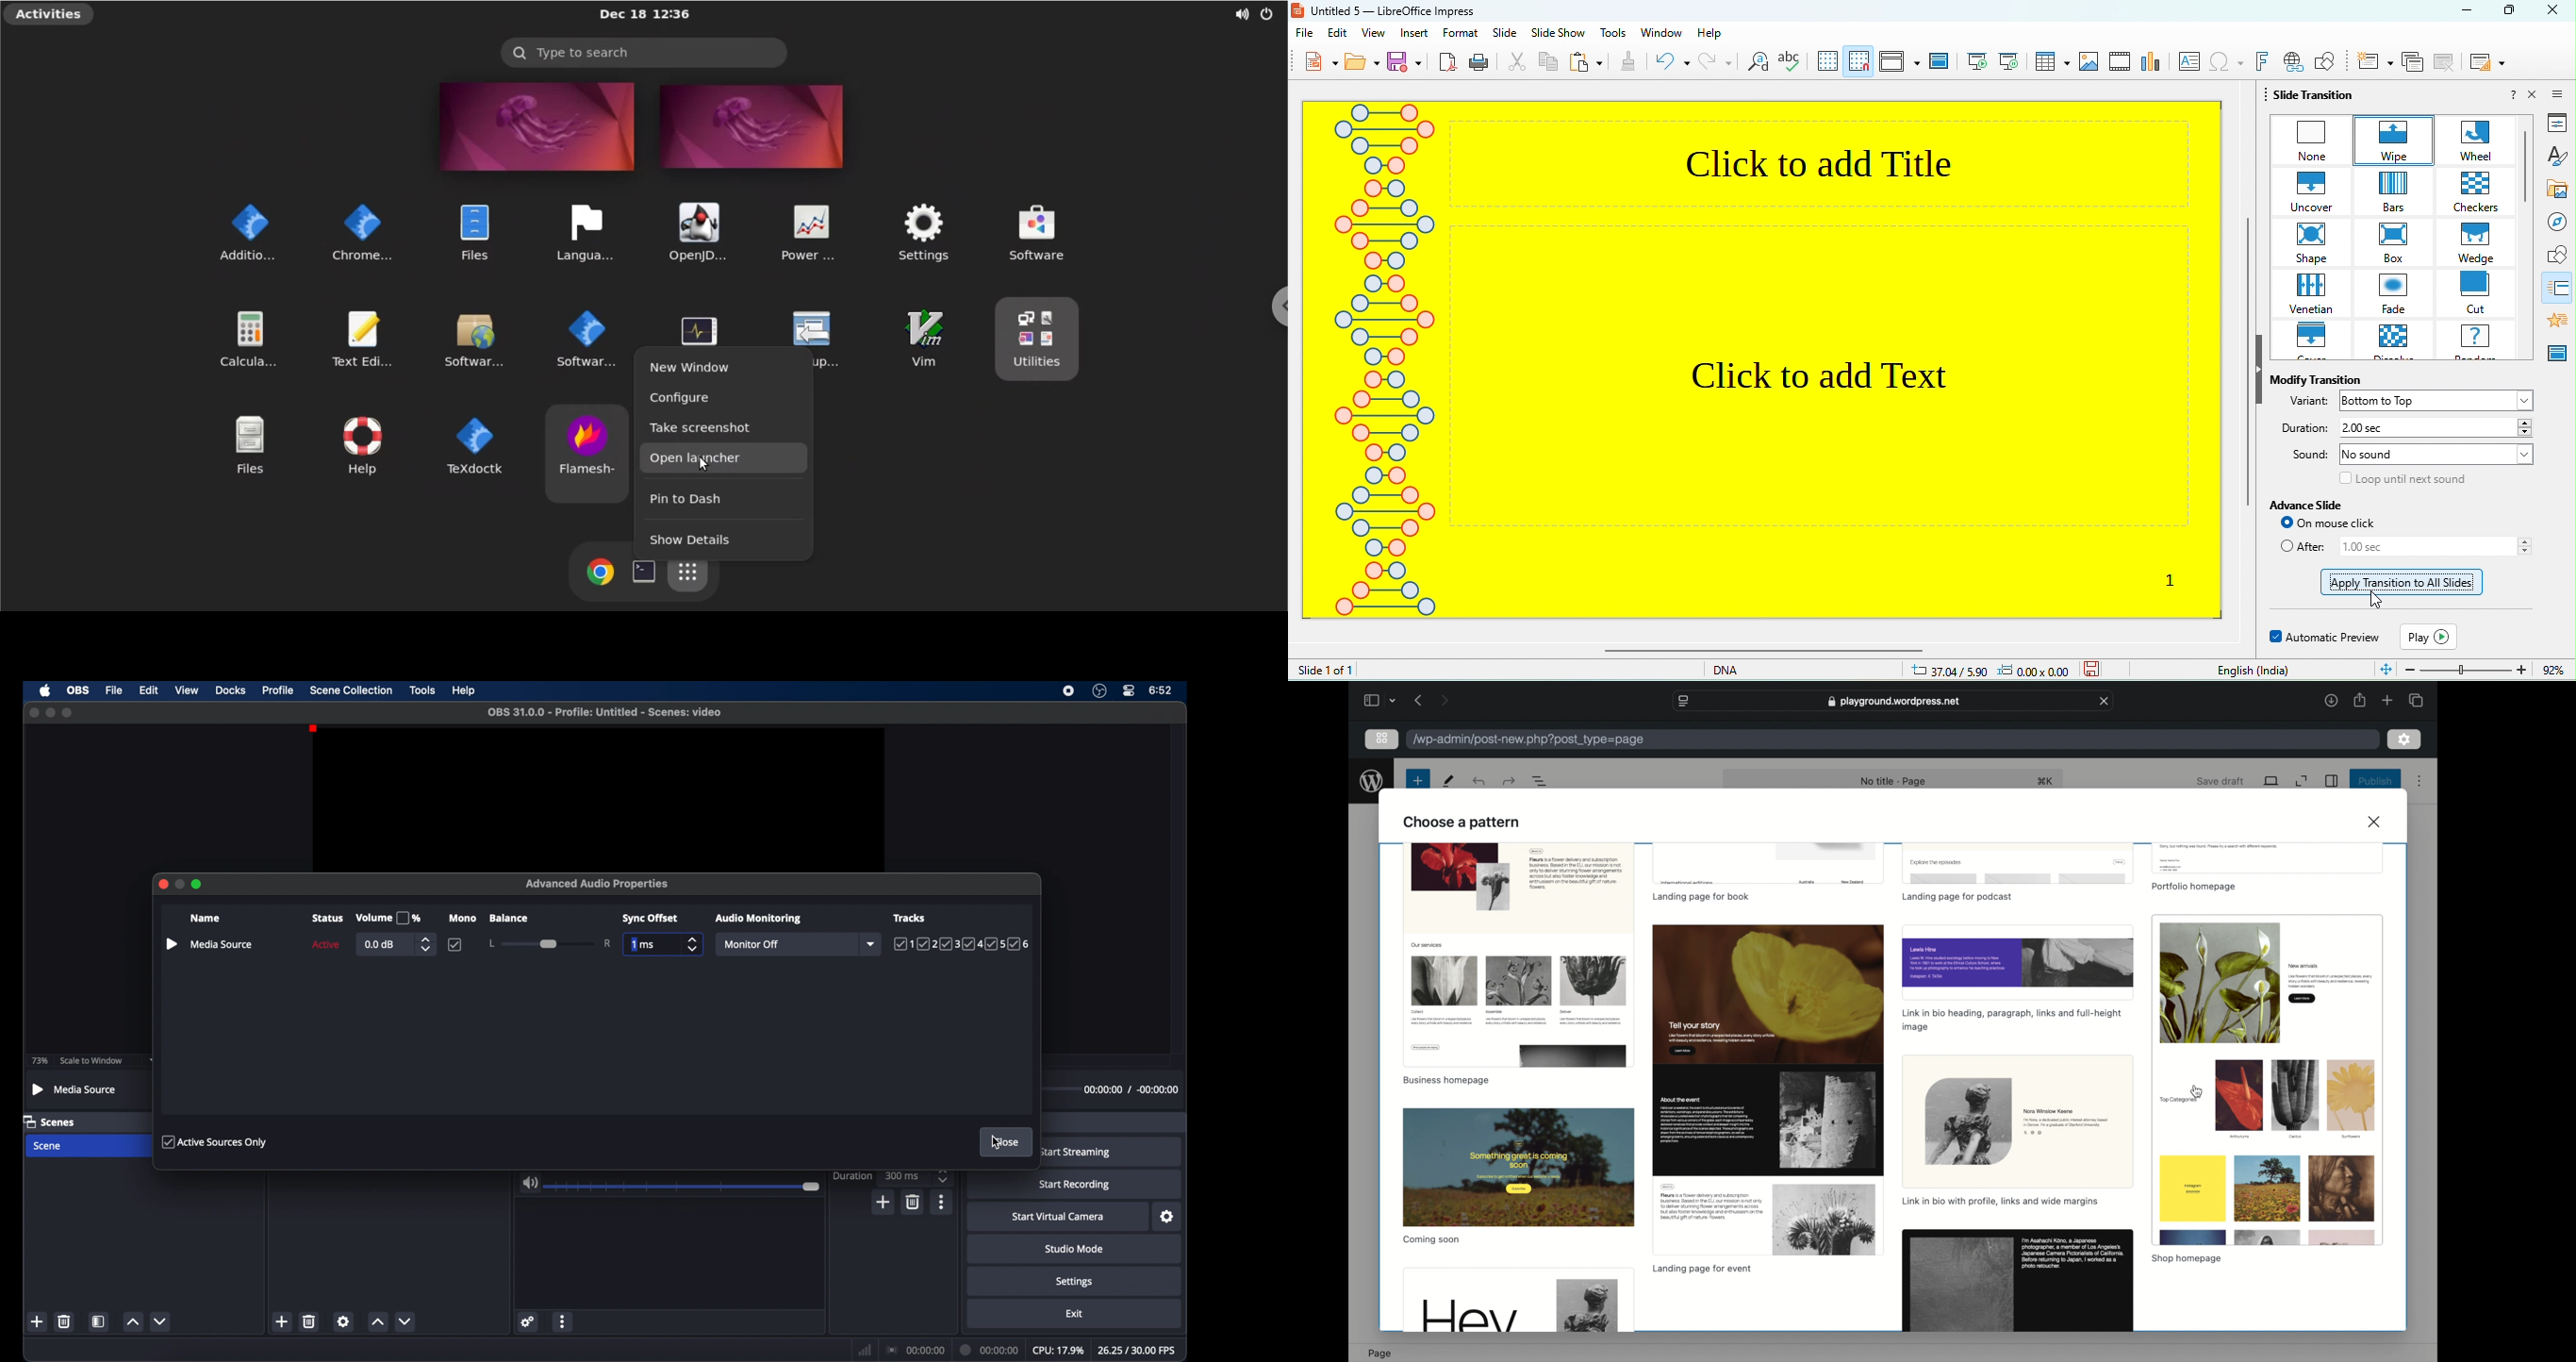  What do you see at coordinates (2015, 61) in the screenshot?
I see `current slide` at bounding box center [2015, 61].